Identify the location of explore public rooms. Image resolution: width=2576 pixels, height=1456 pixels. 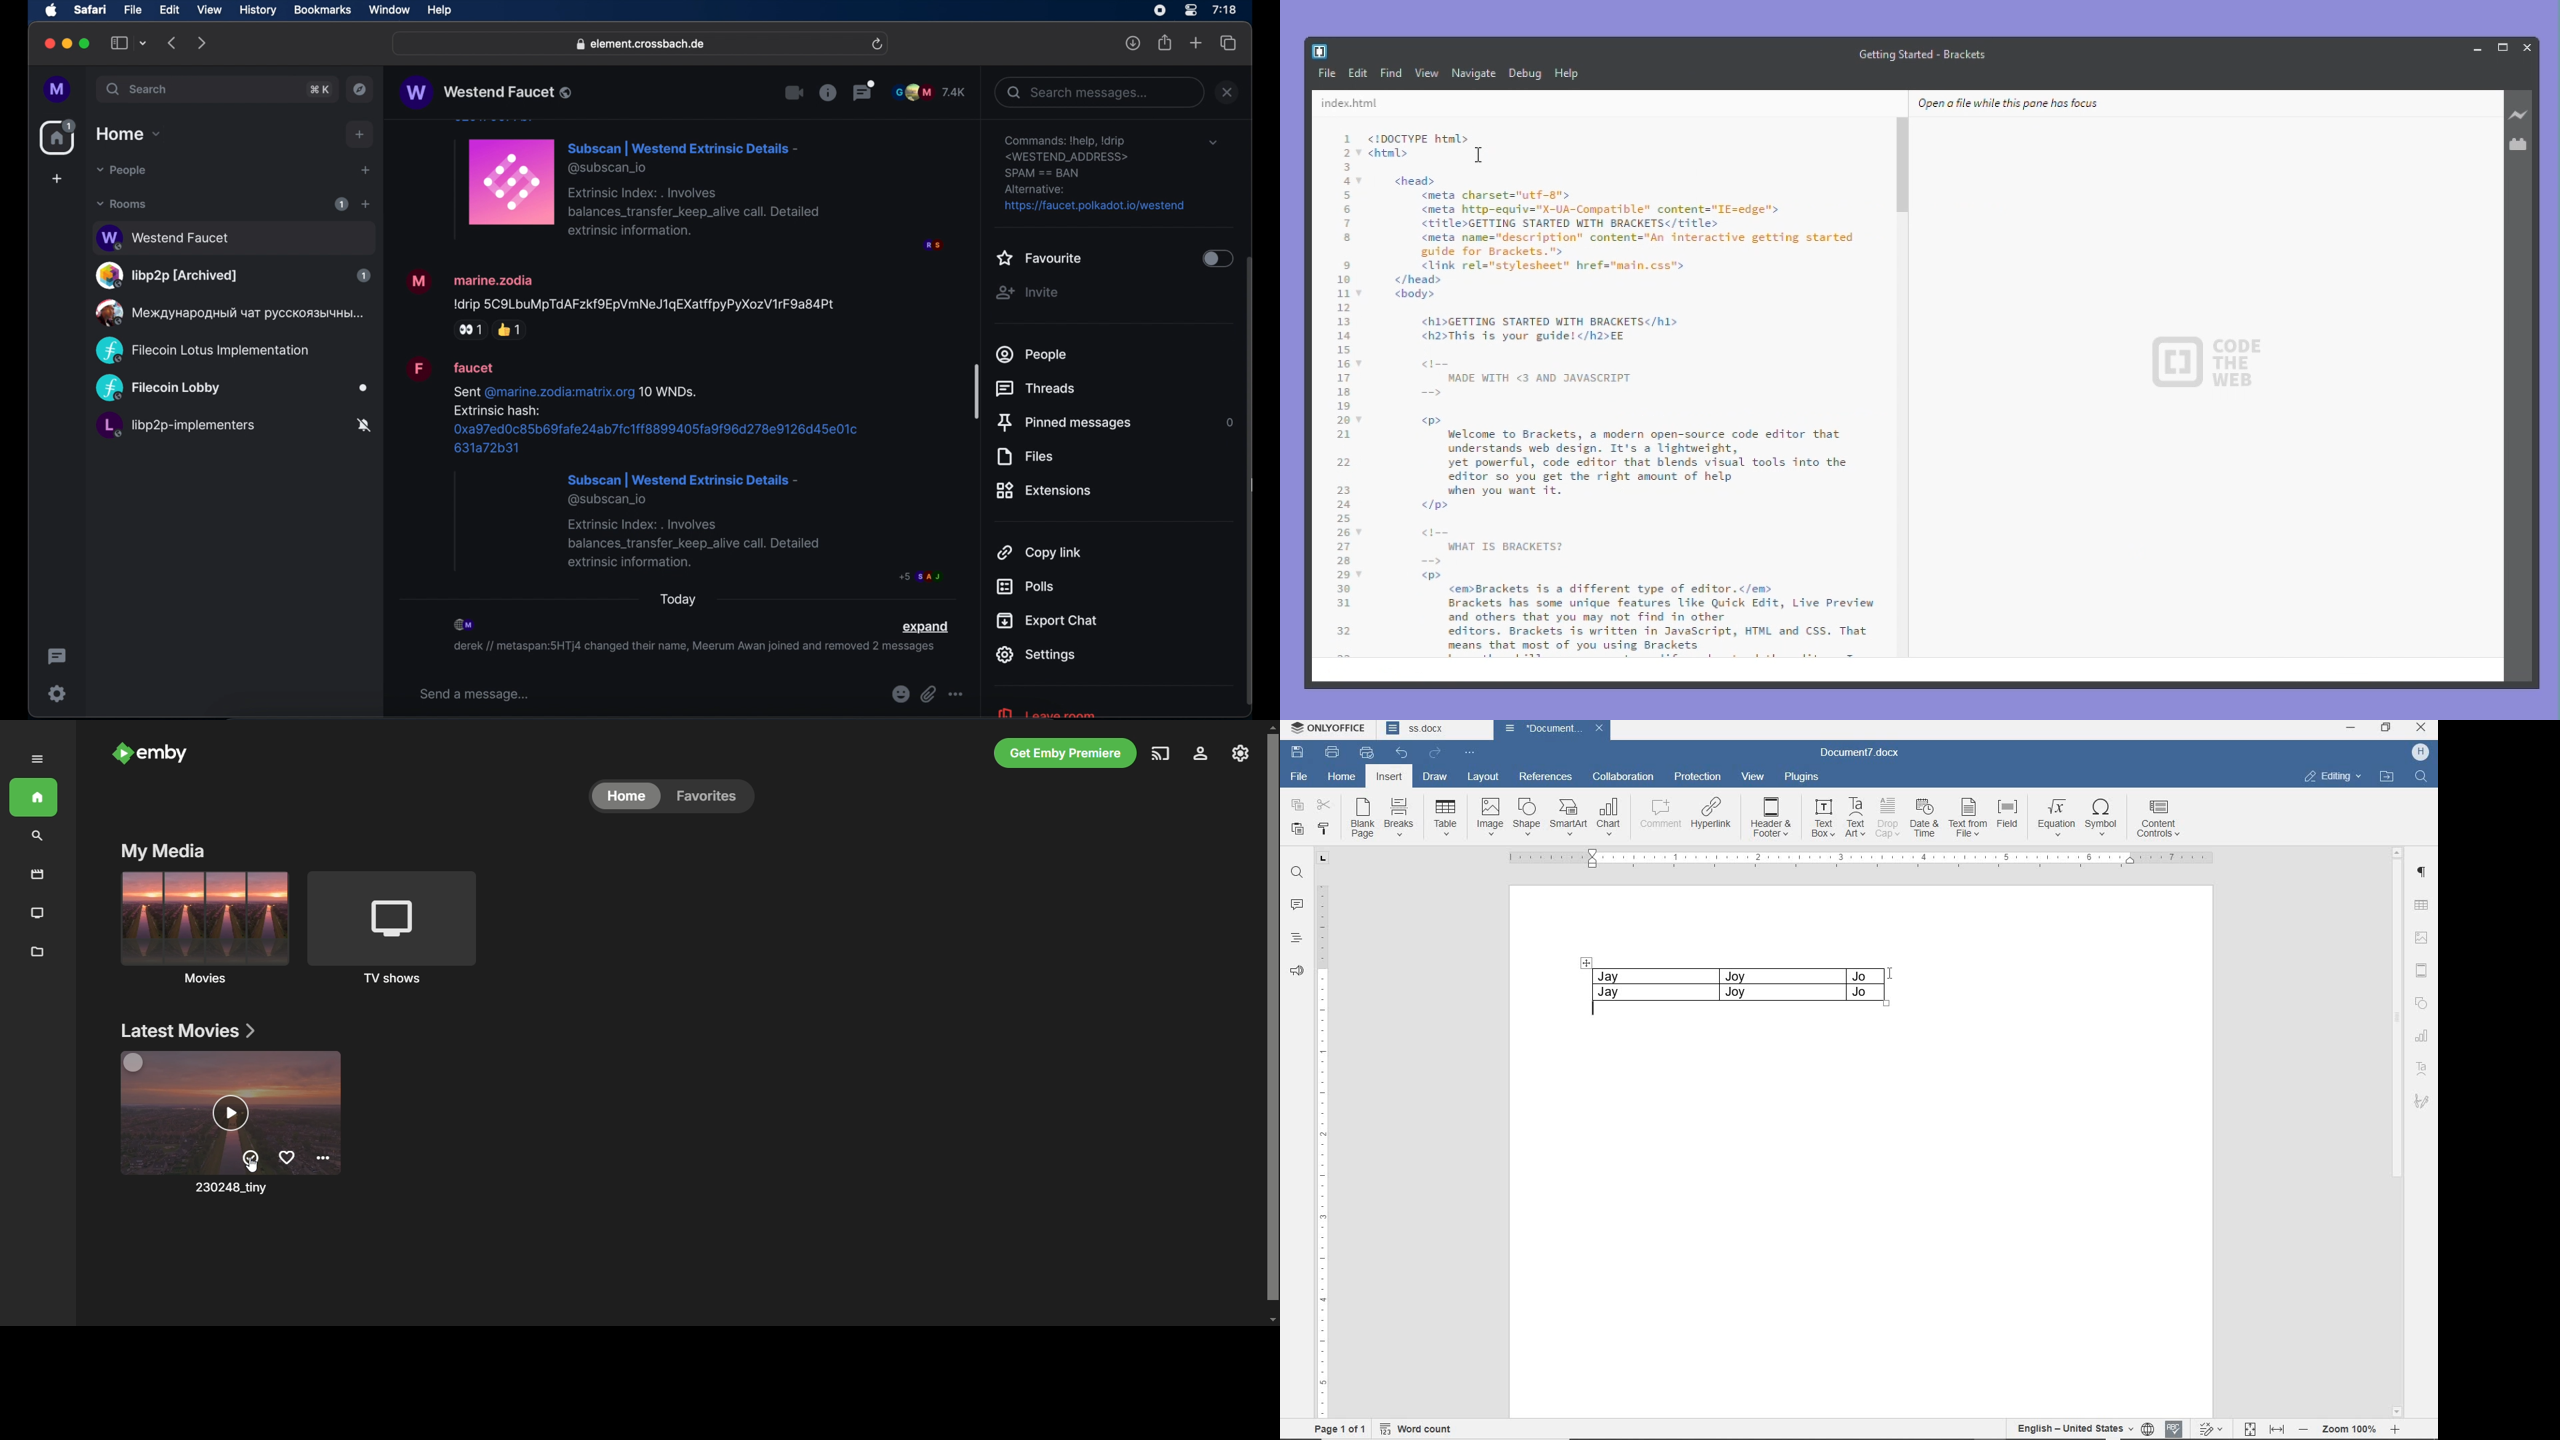
(360, 89).